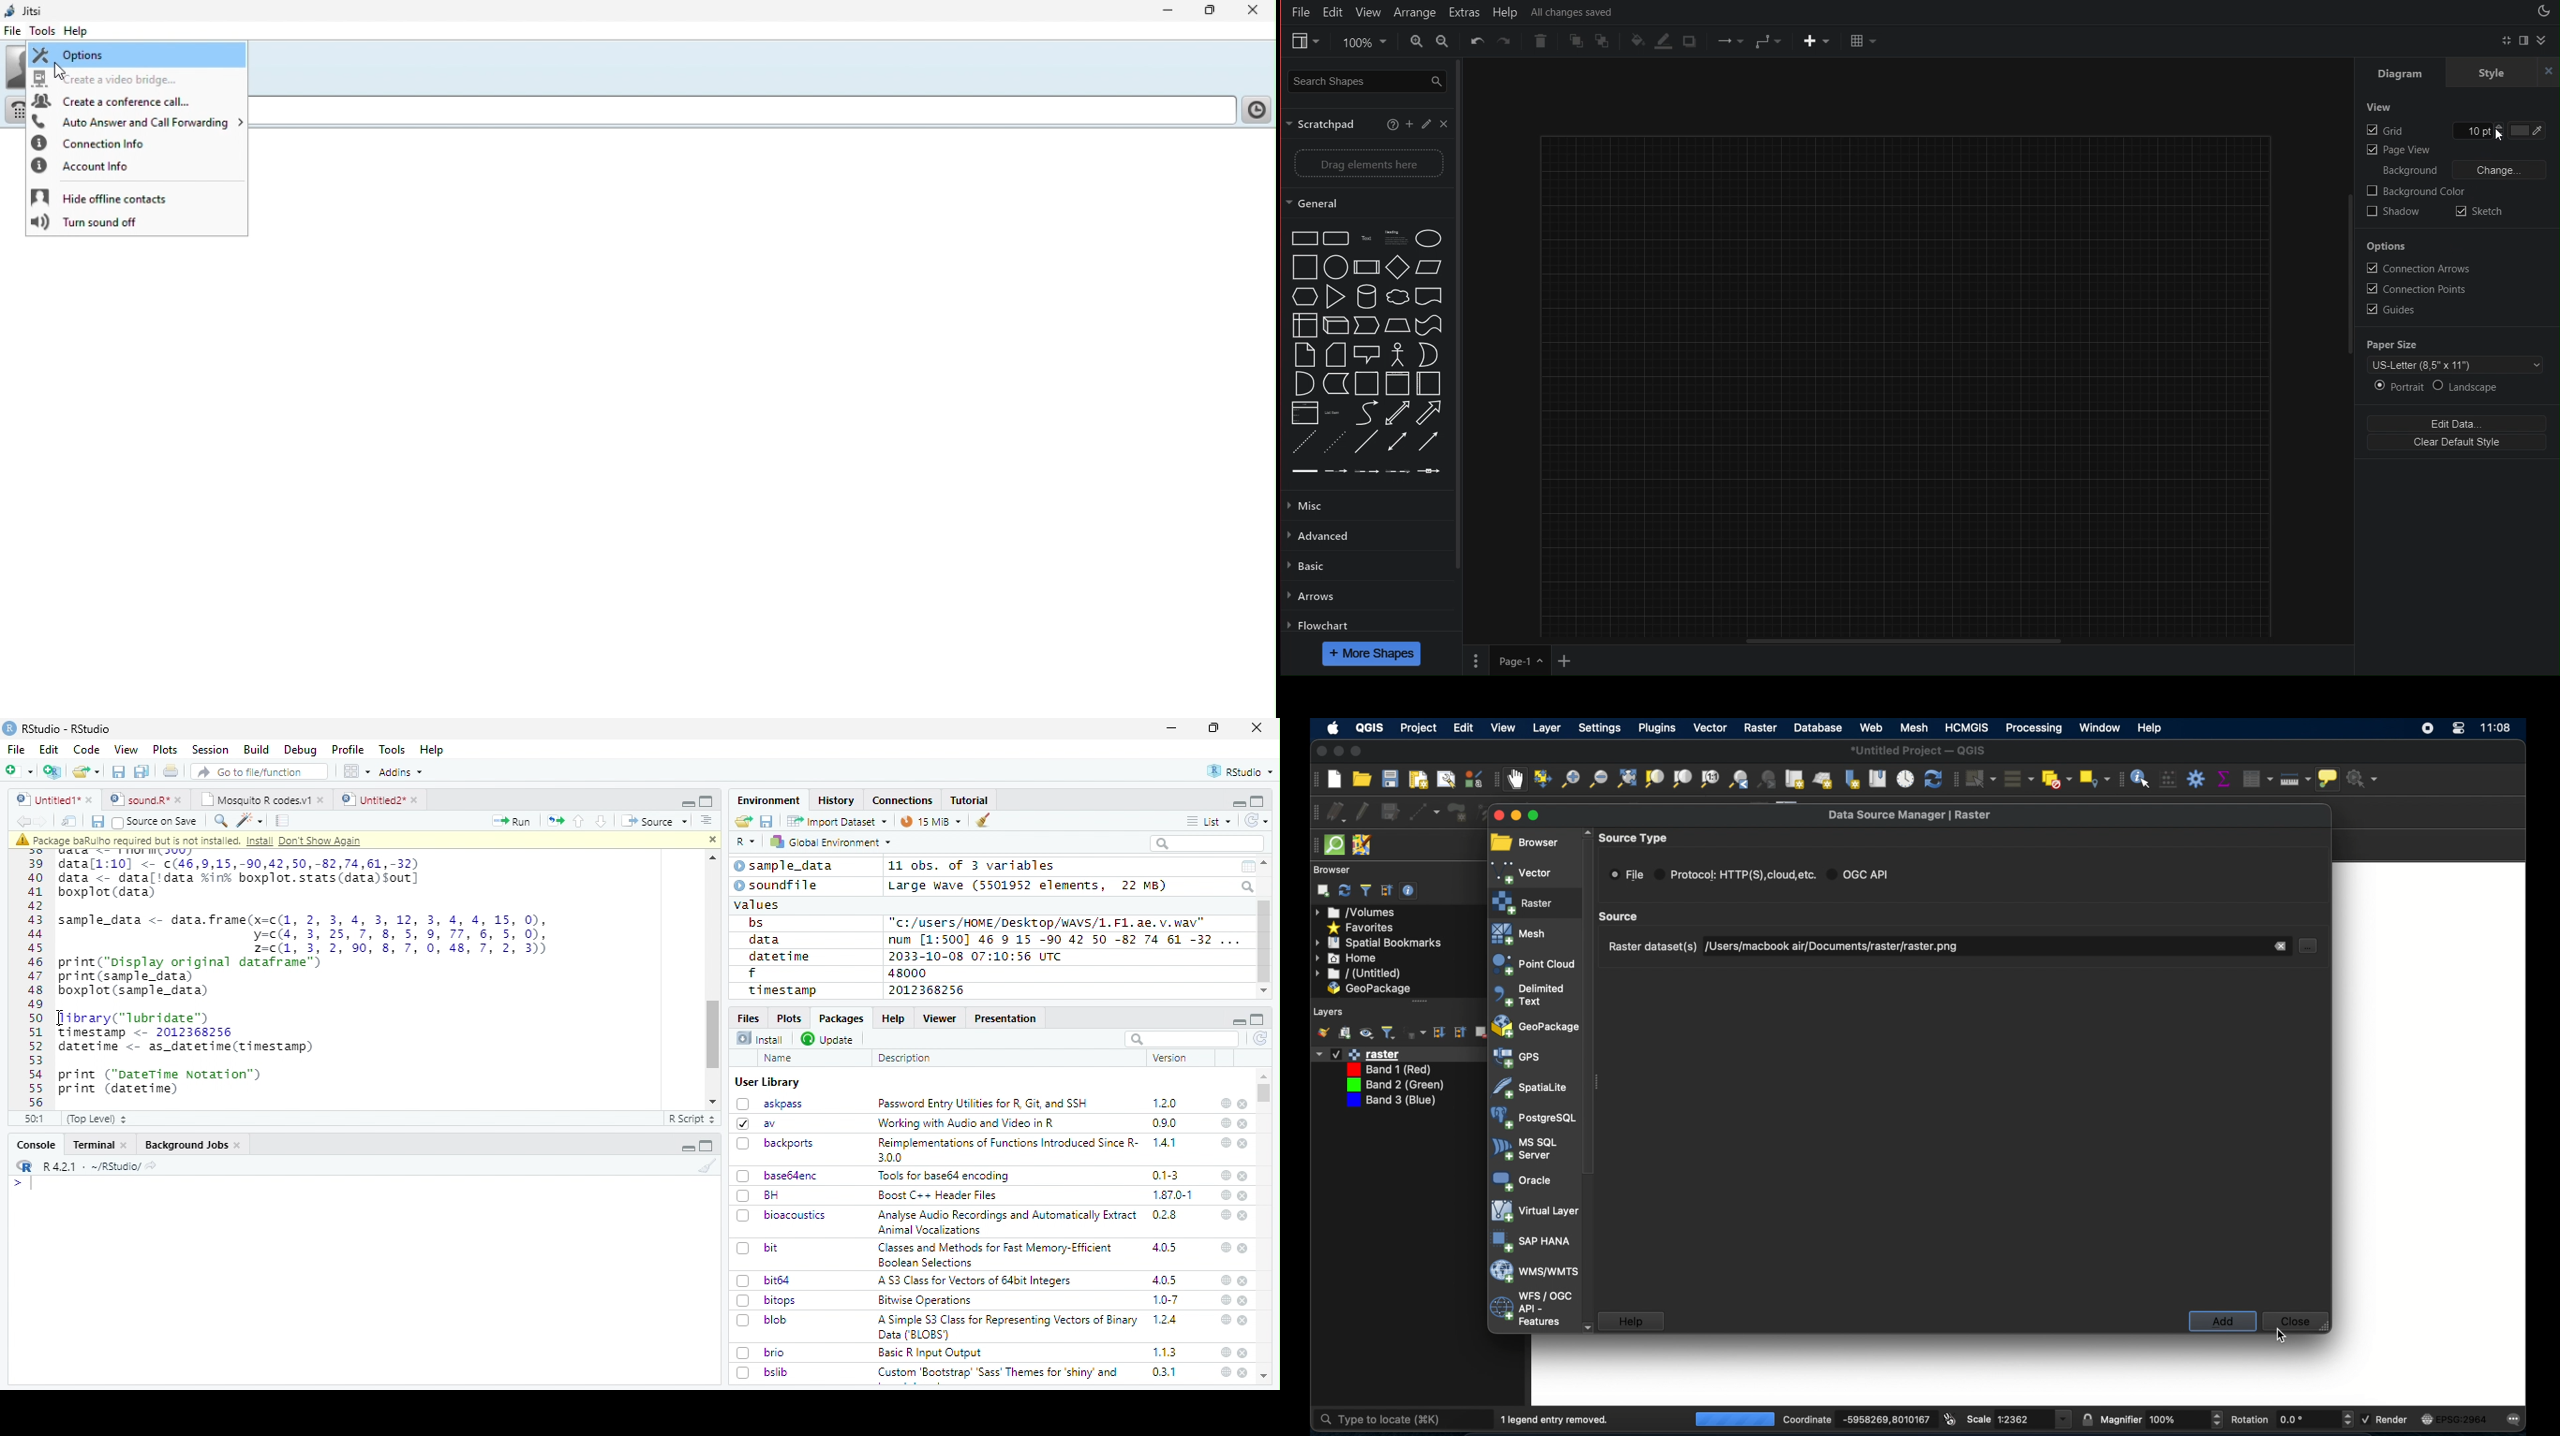 The image size is (2576, 1456). Describe the element at coordinates (2401, 74) in the screenshot. I see `Diagram` at that location.